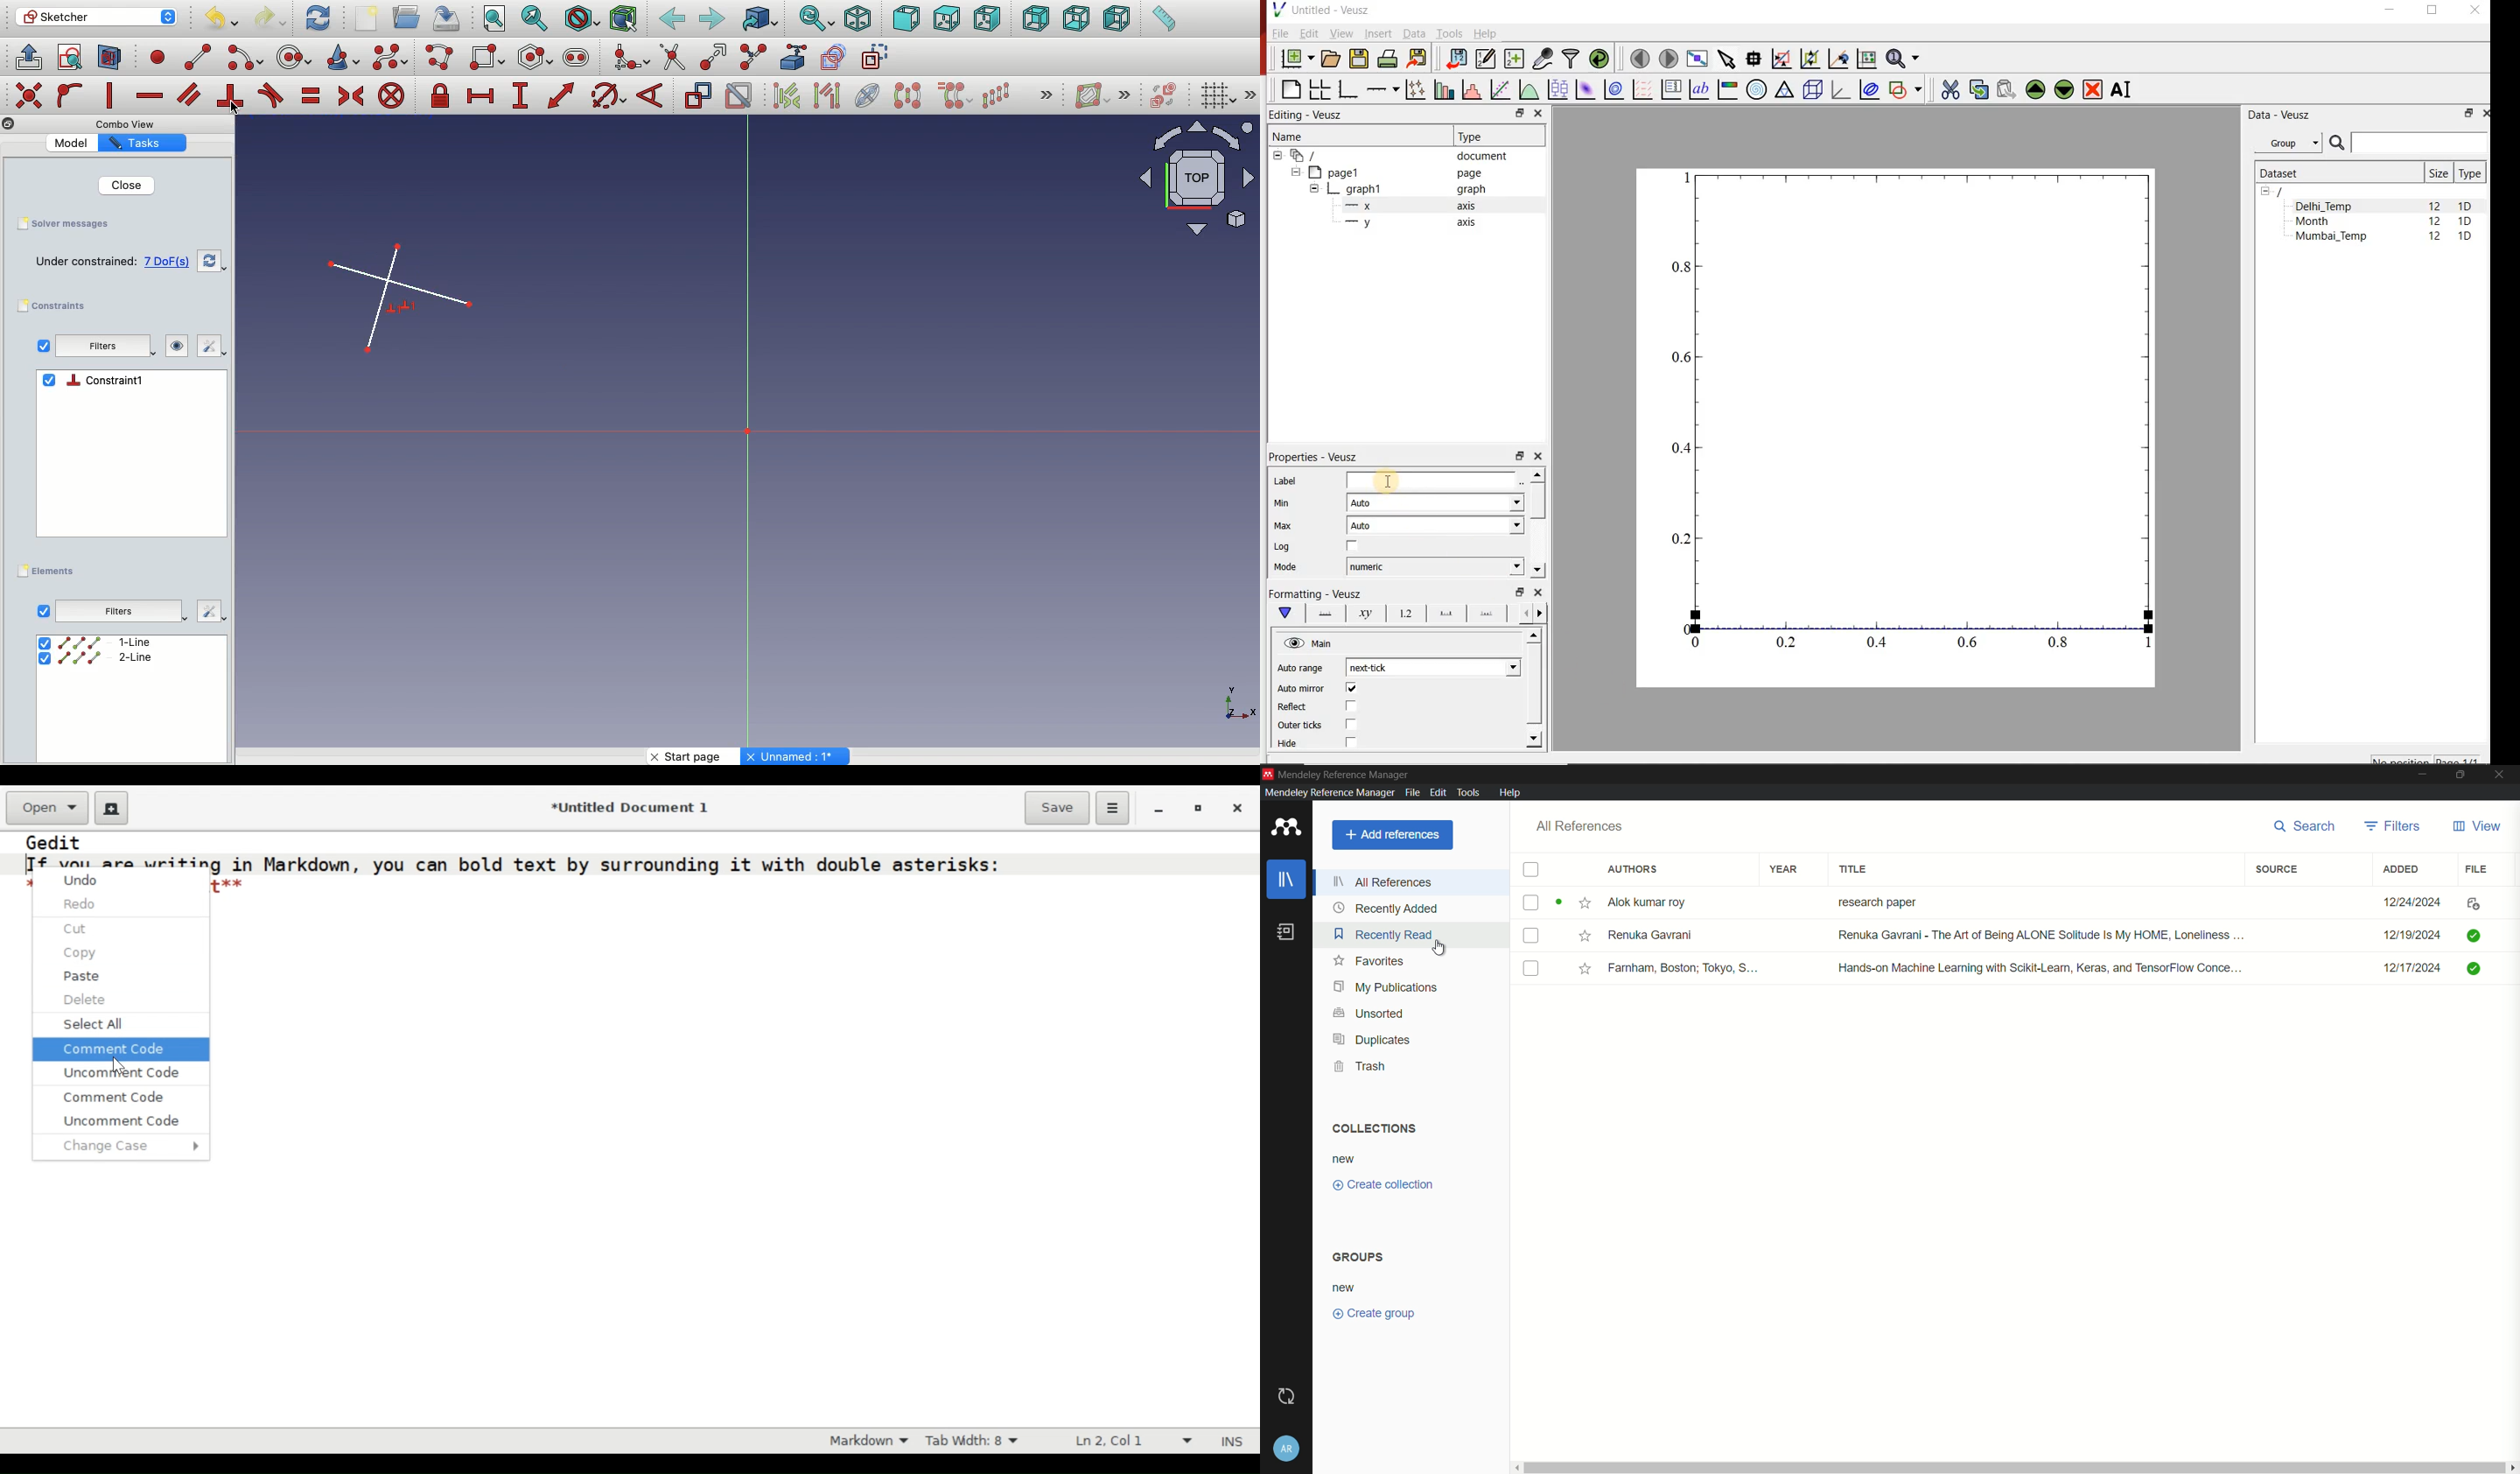 This screenshot has height=1484, width=2520. I want to click on , so click(1043, 94).